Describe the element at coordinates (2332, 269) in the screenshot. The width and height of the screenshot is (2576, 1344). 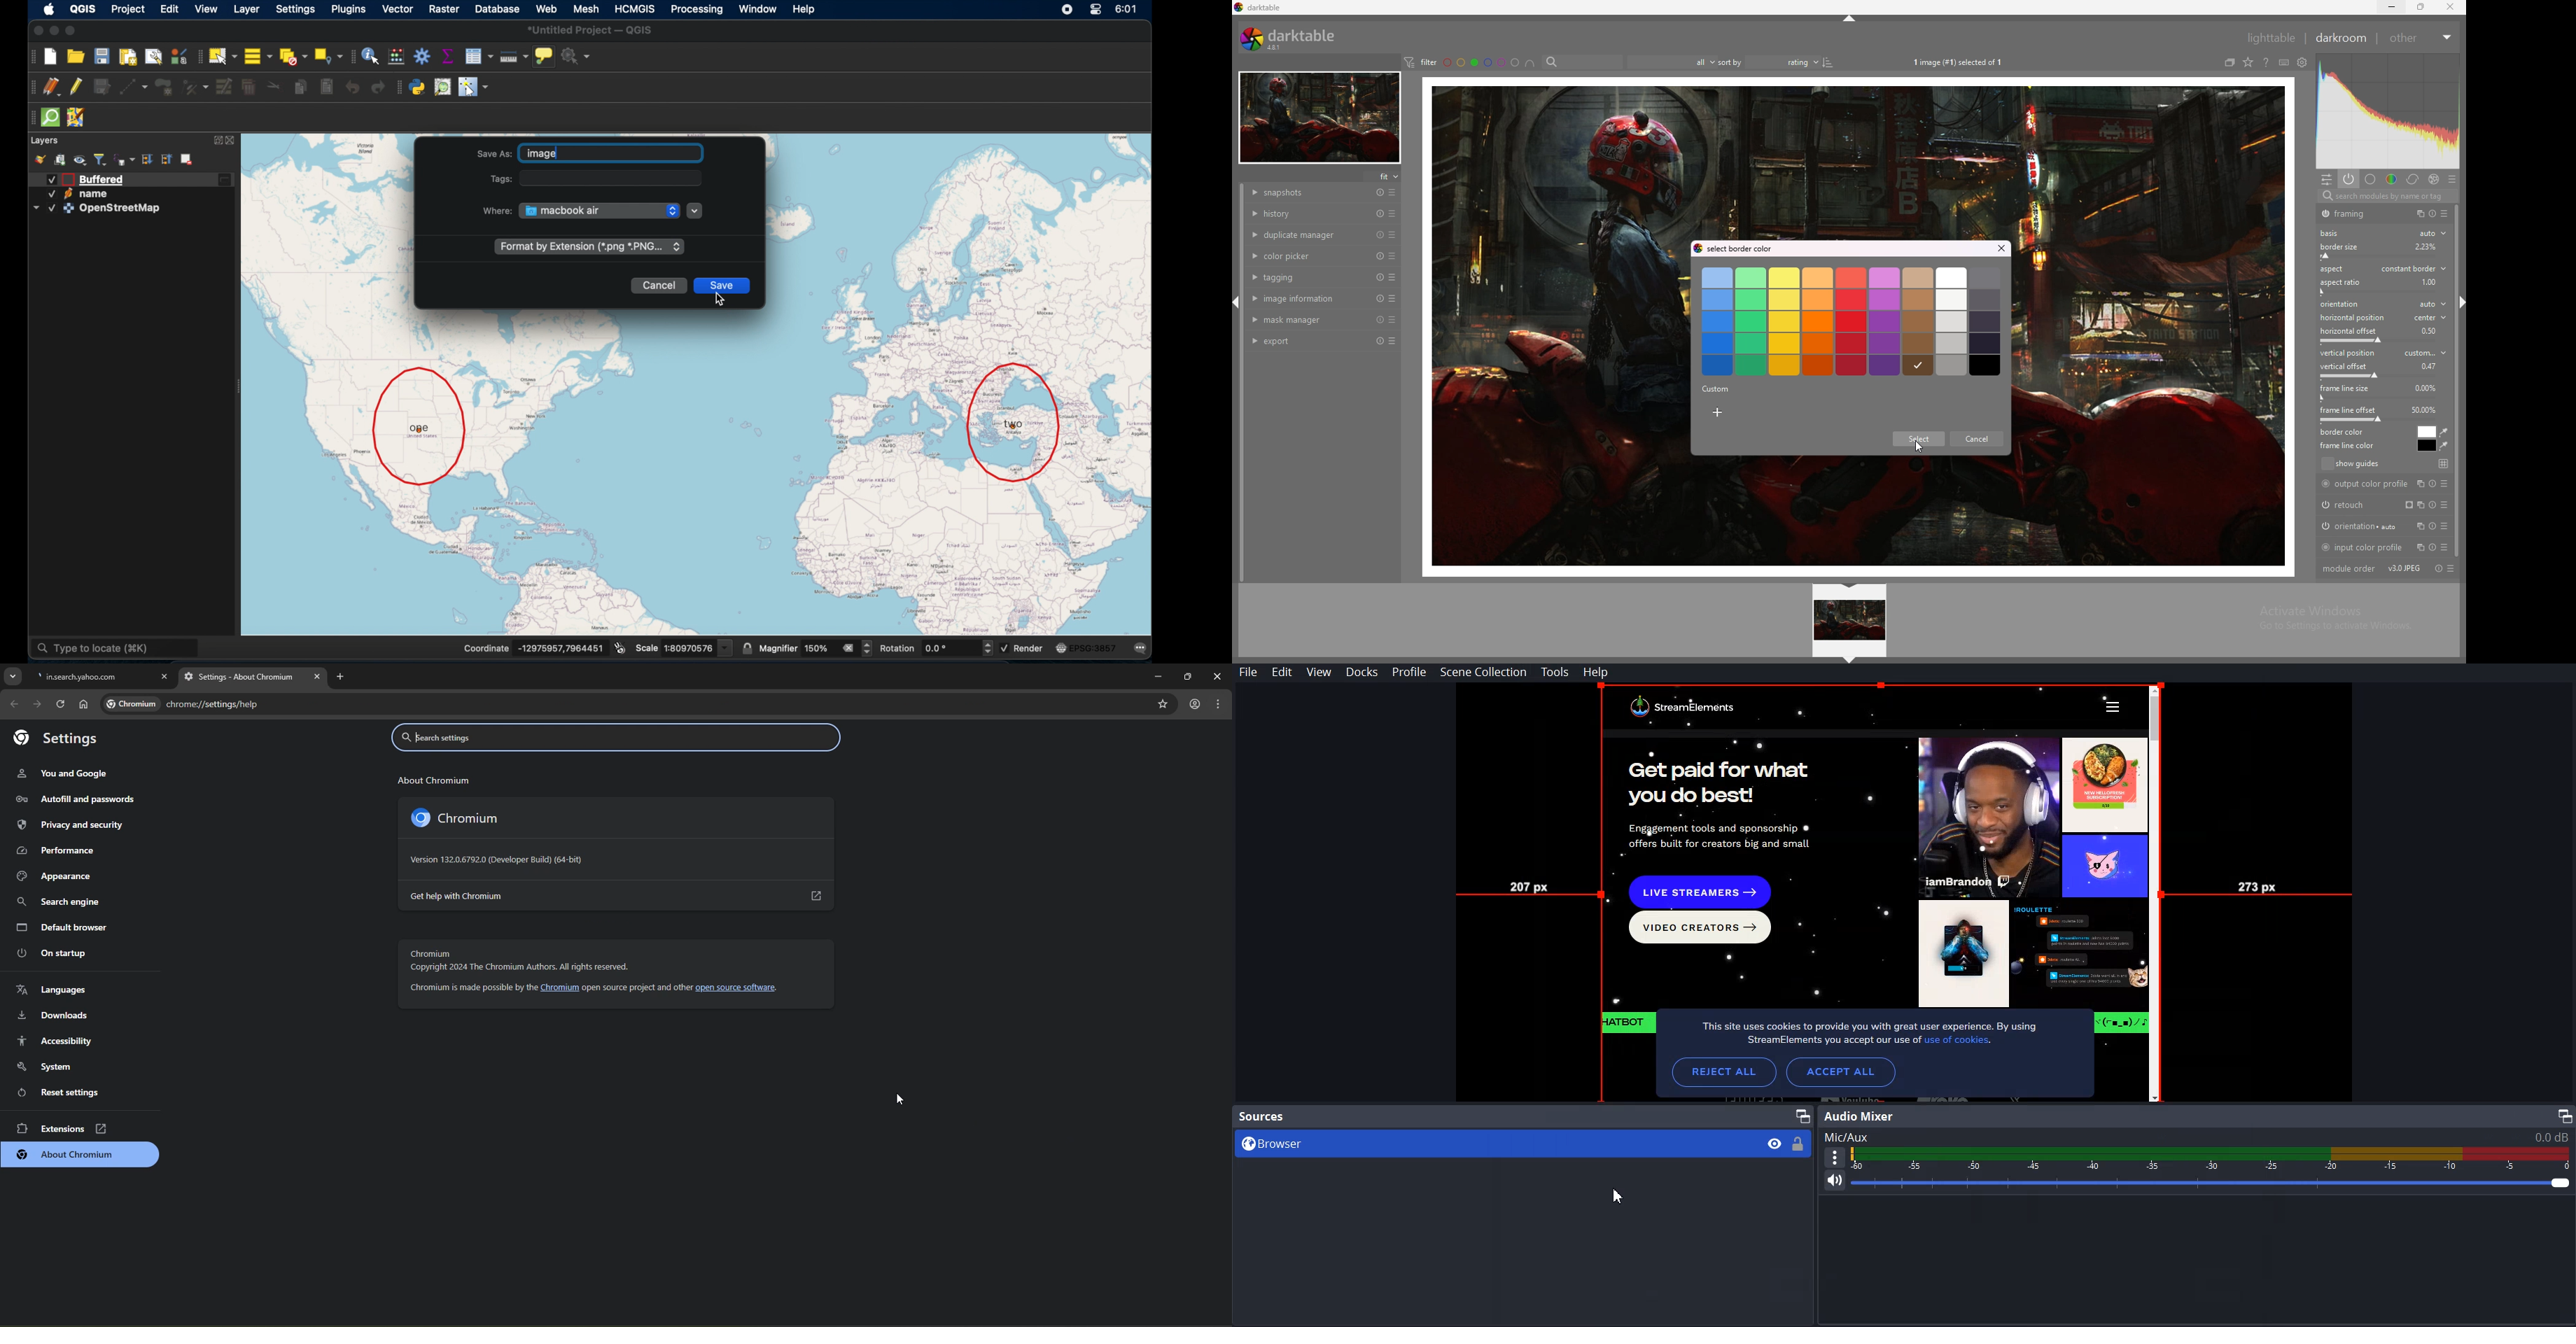
I see `aspect` at that location.